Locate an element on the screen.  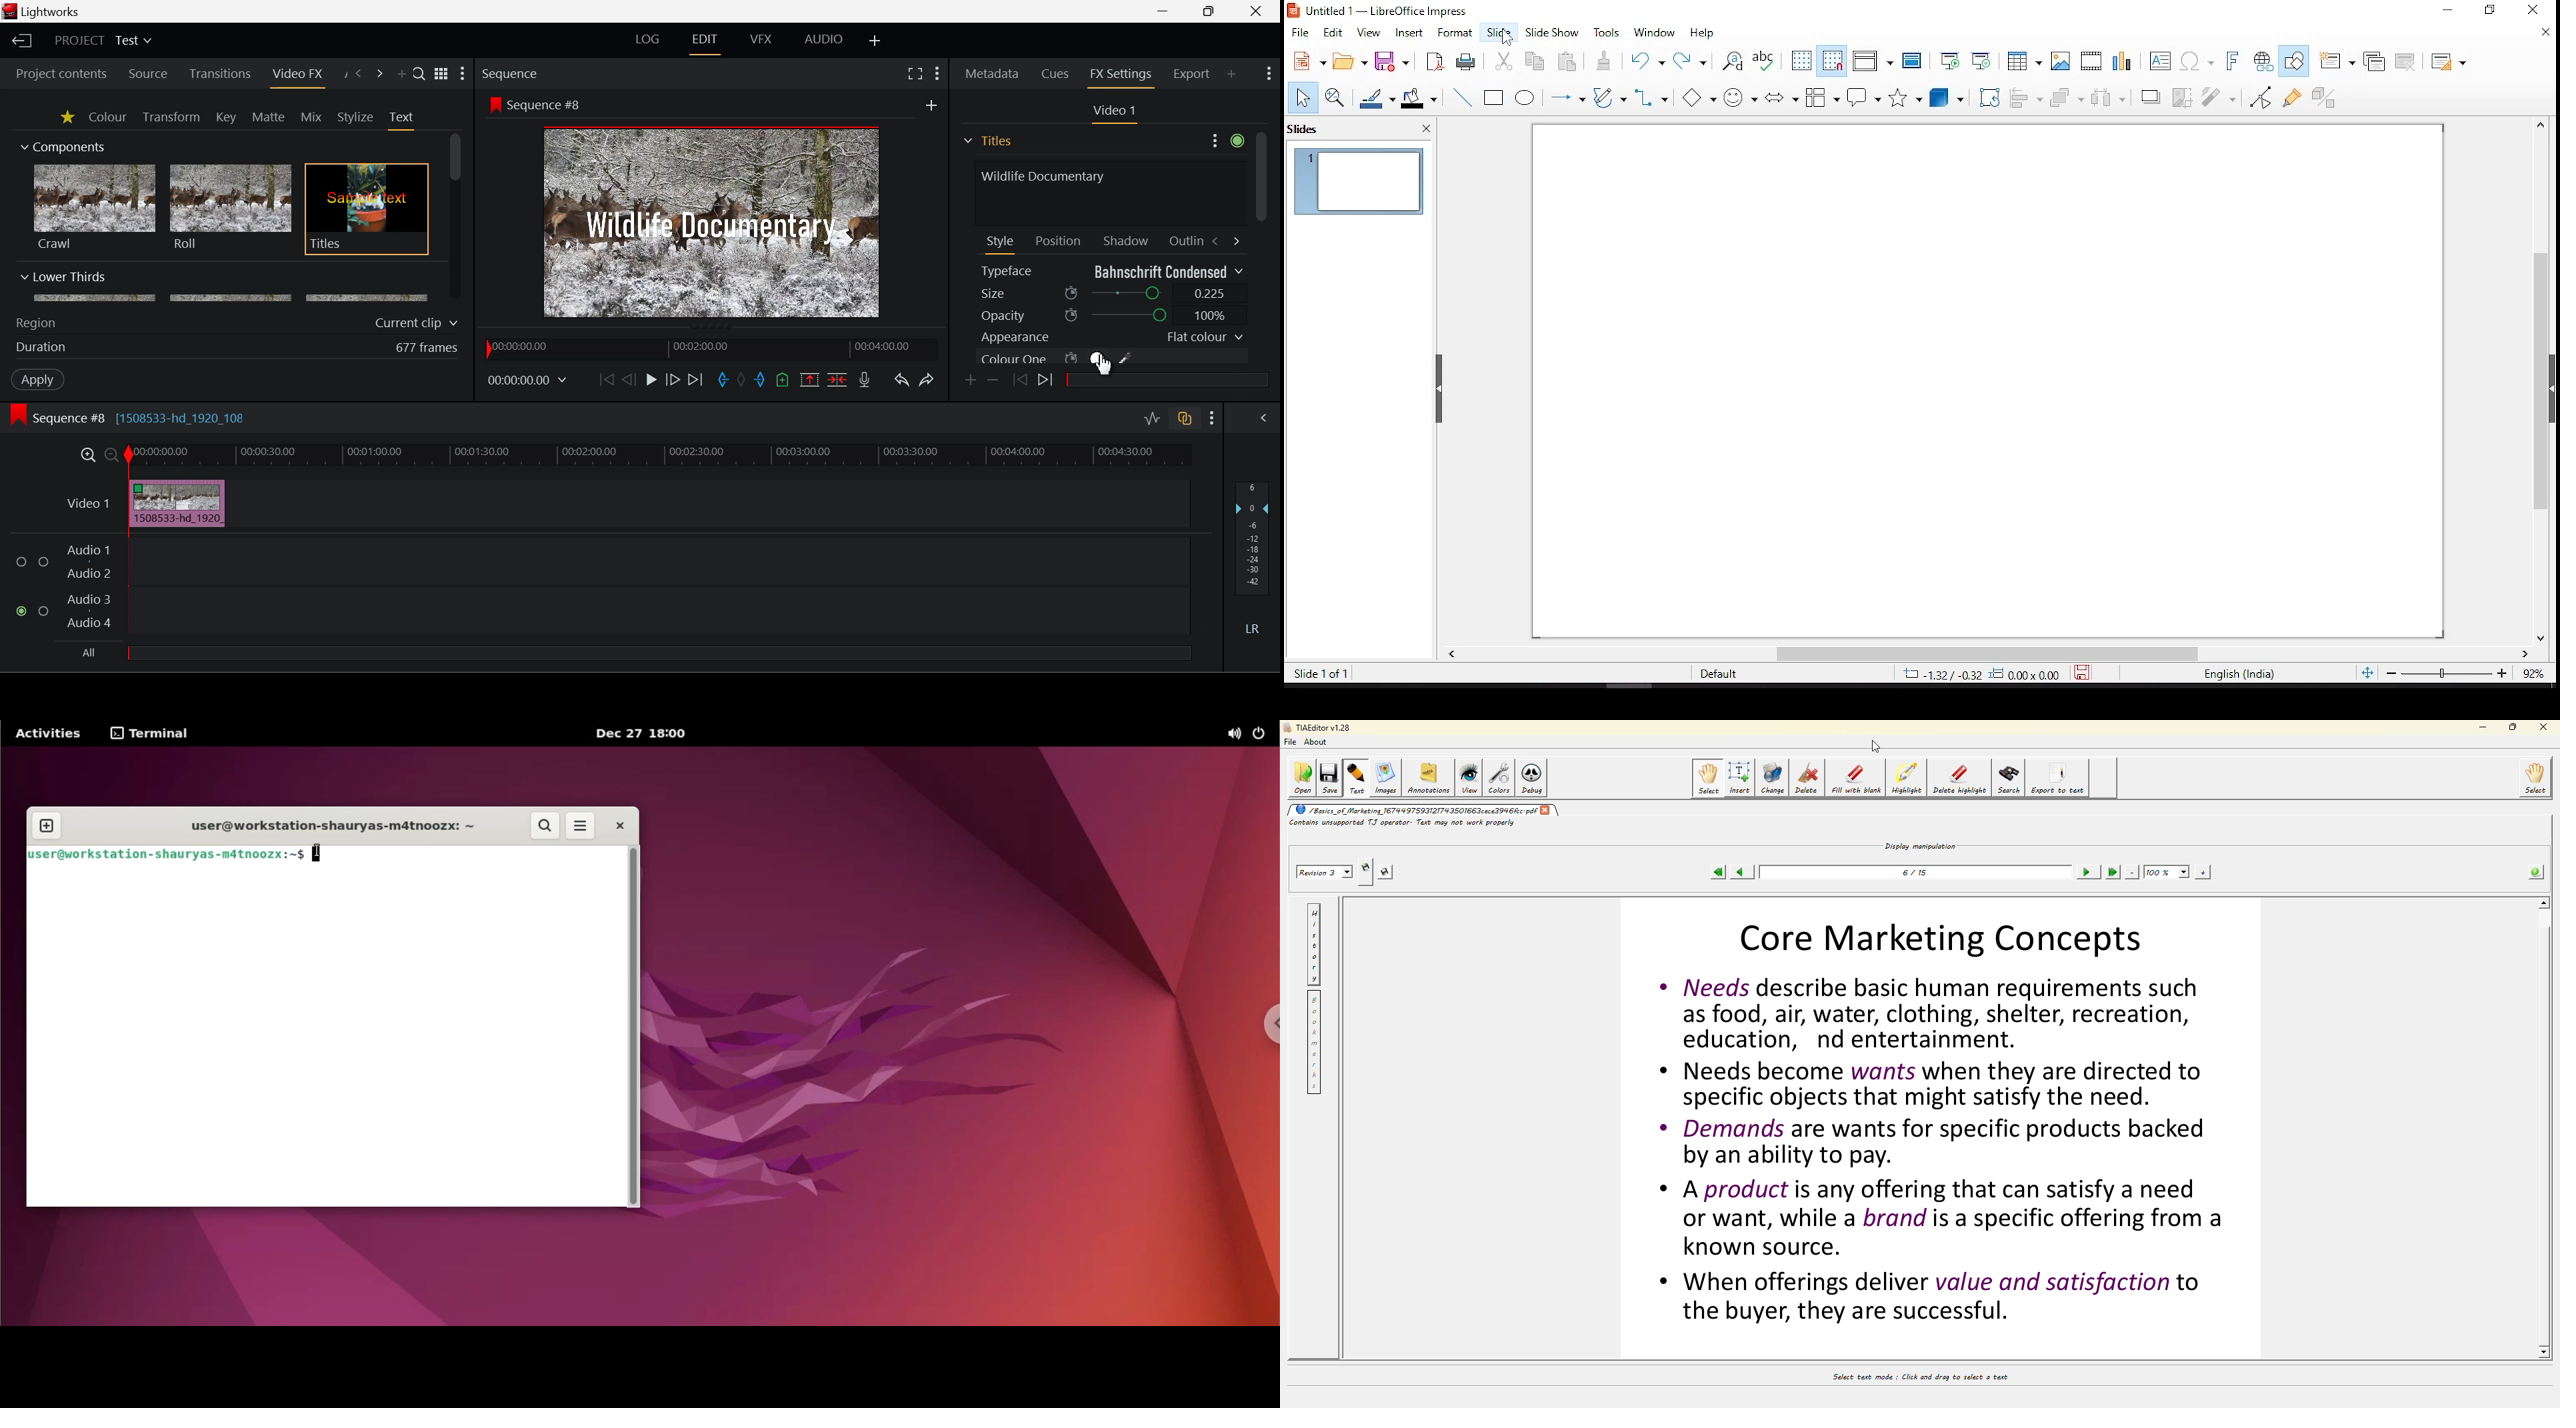
Lower Thirds is located at coordinates (225, 286).